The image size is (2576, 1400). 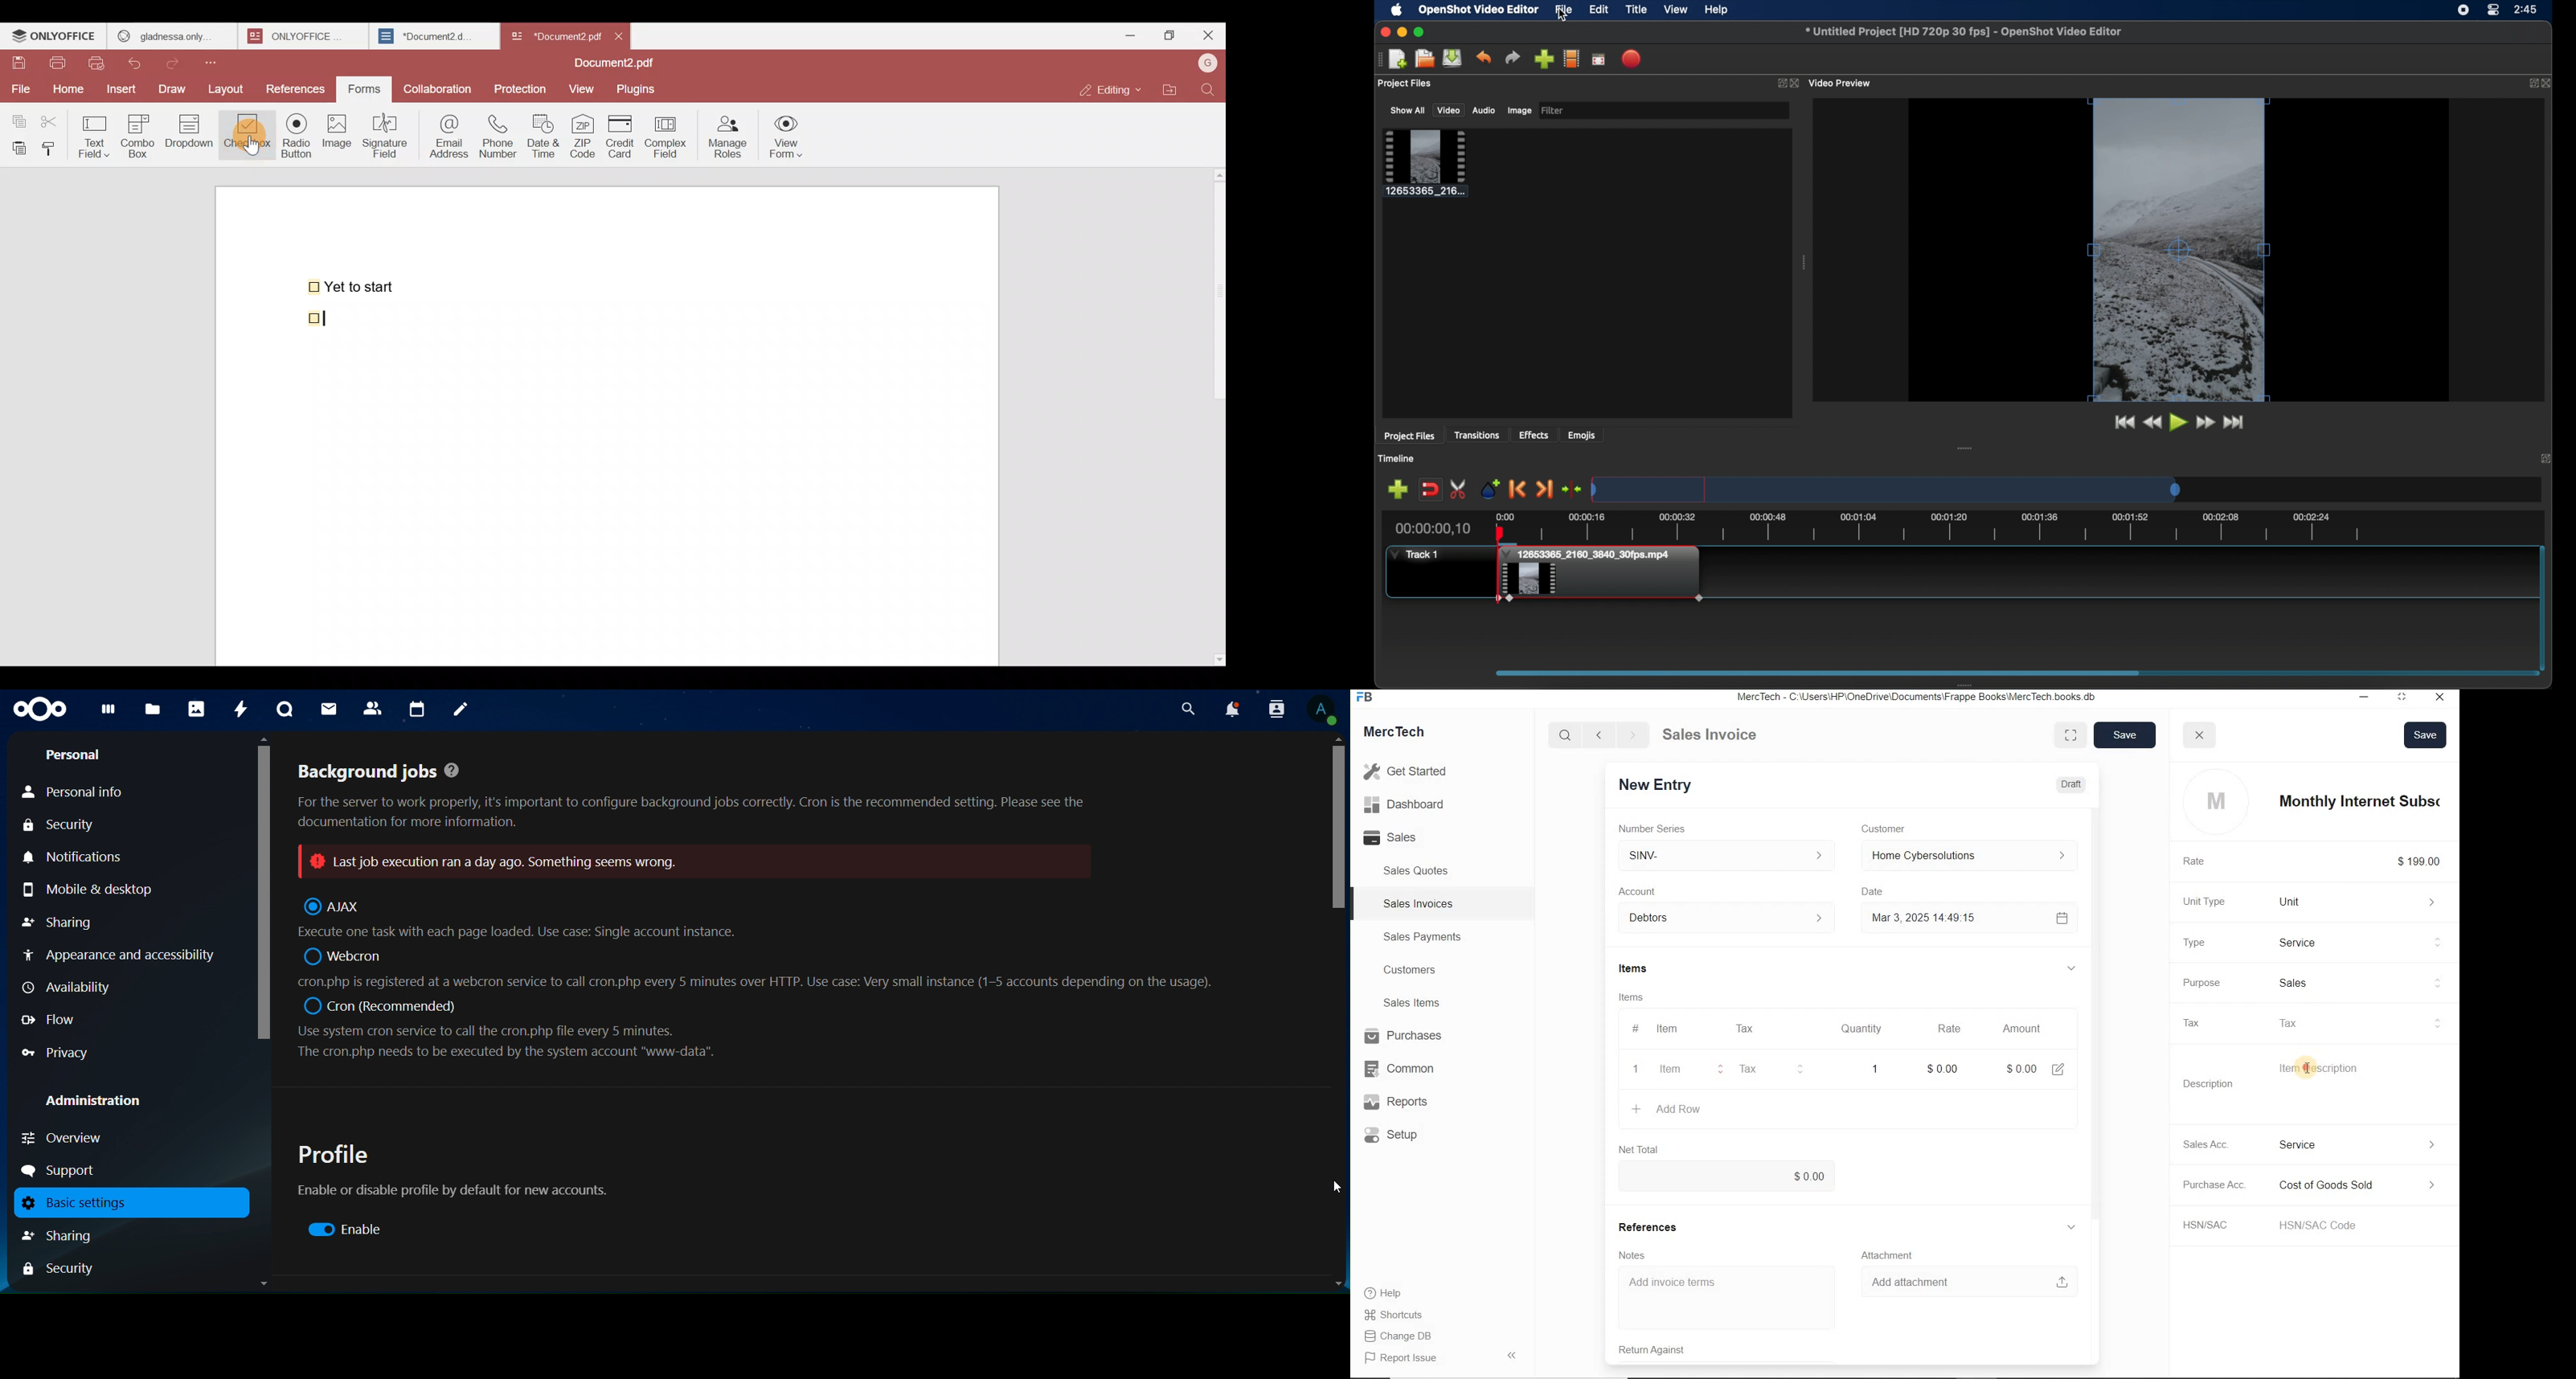 What do you see at coordinates (2191, 862) in the screenshot?
I see `Rate` at bounding box center [2191, 862].